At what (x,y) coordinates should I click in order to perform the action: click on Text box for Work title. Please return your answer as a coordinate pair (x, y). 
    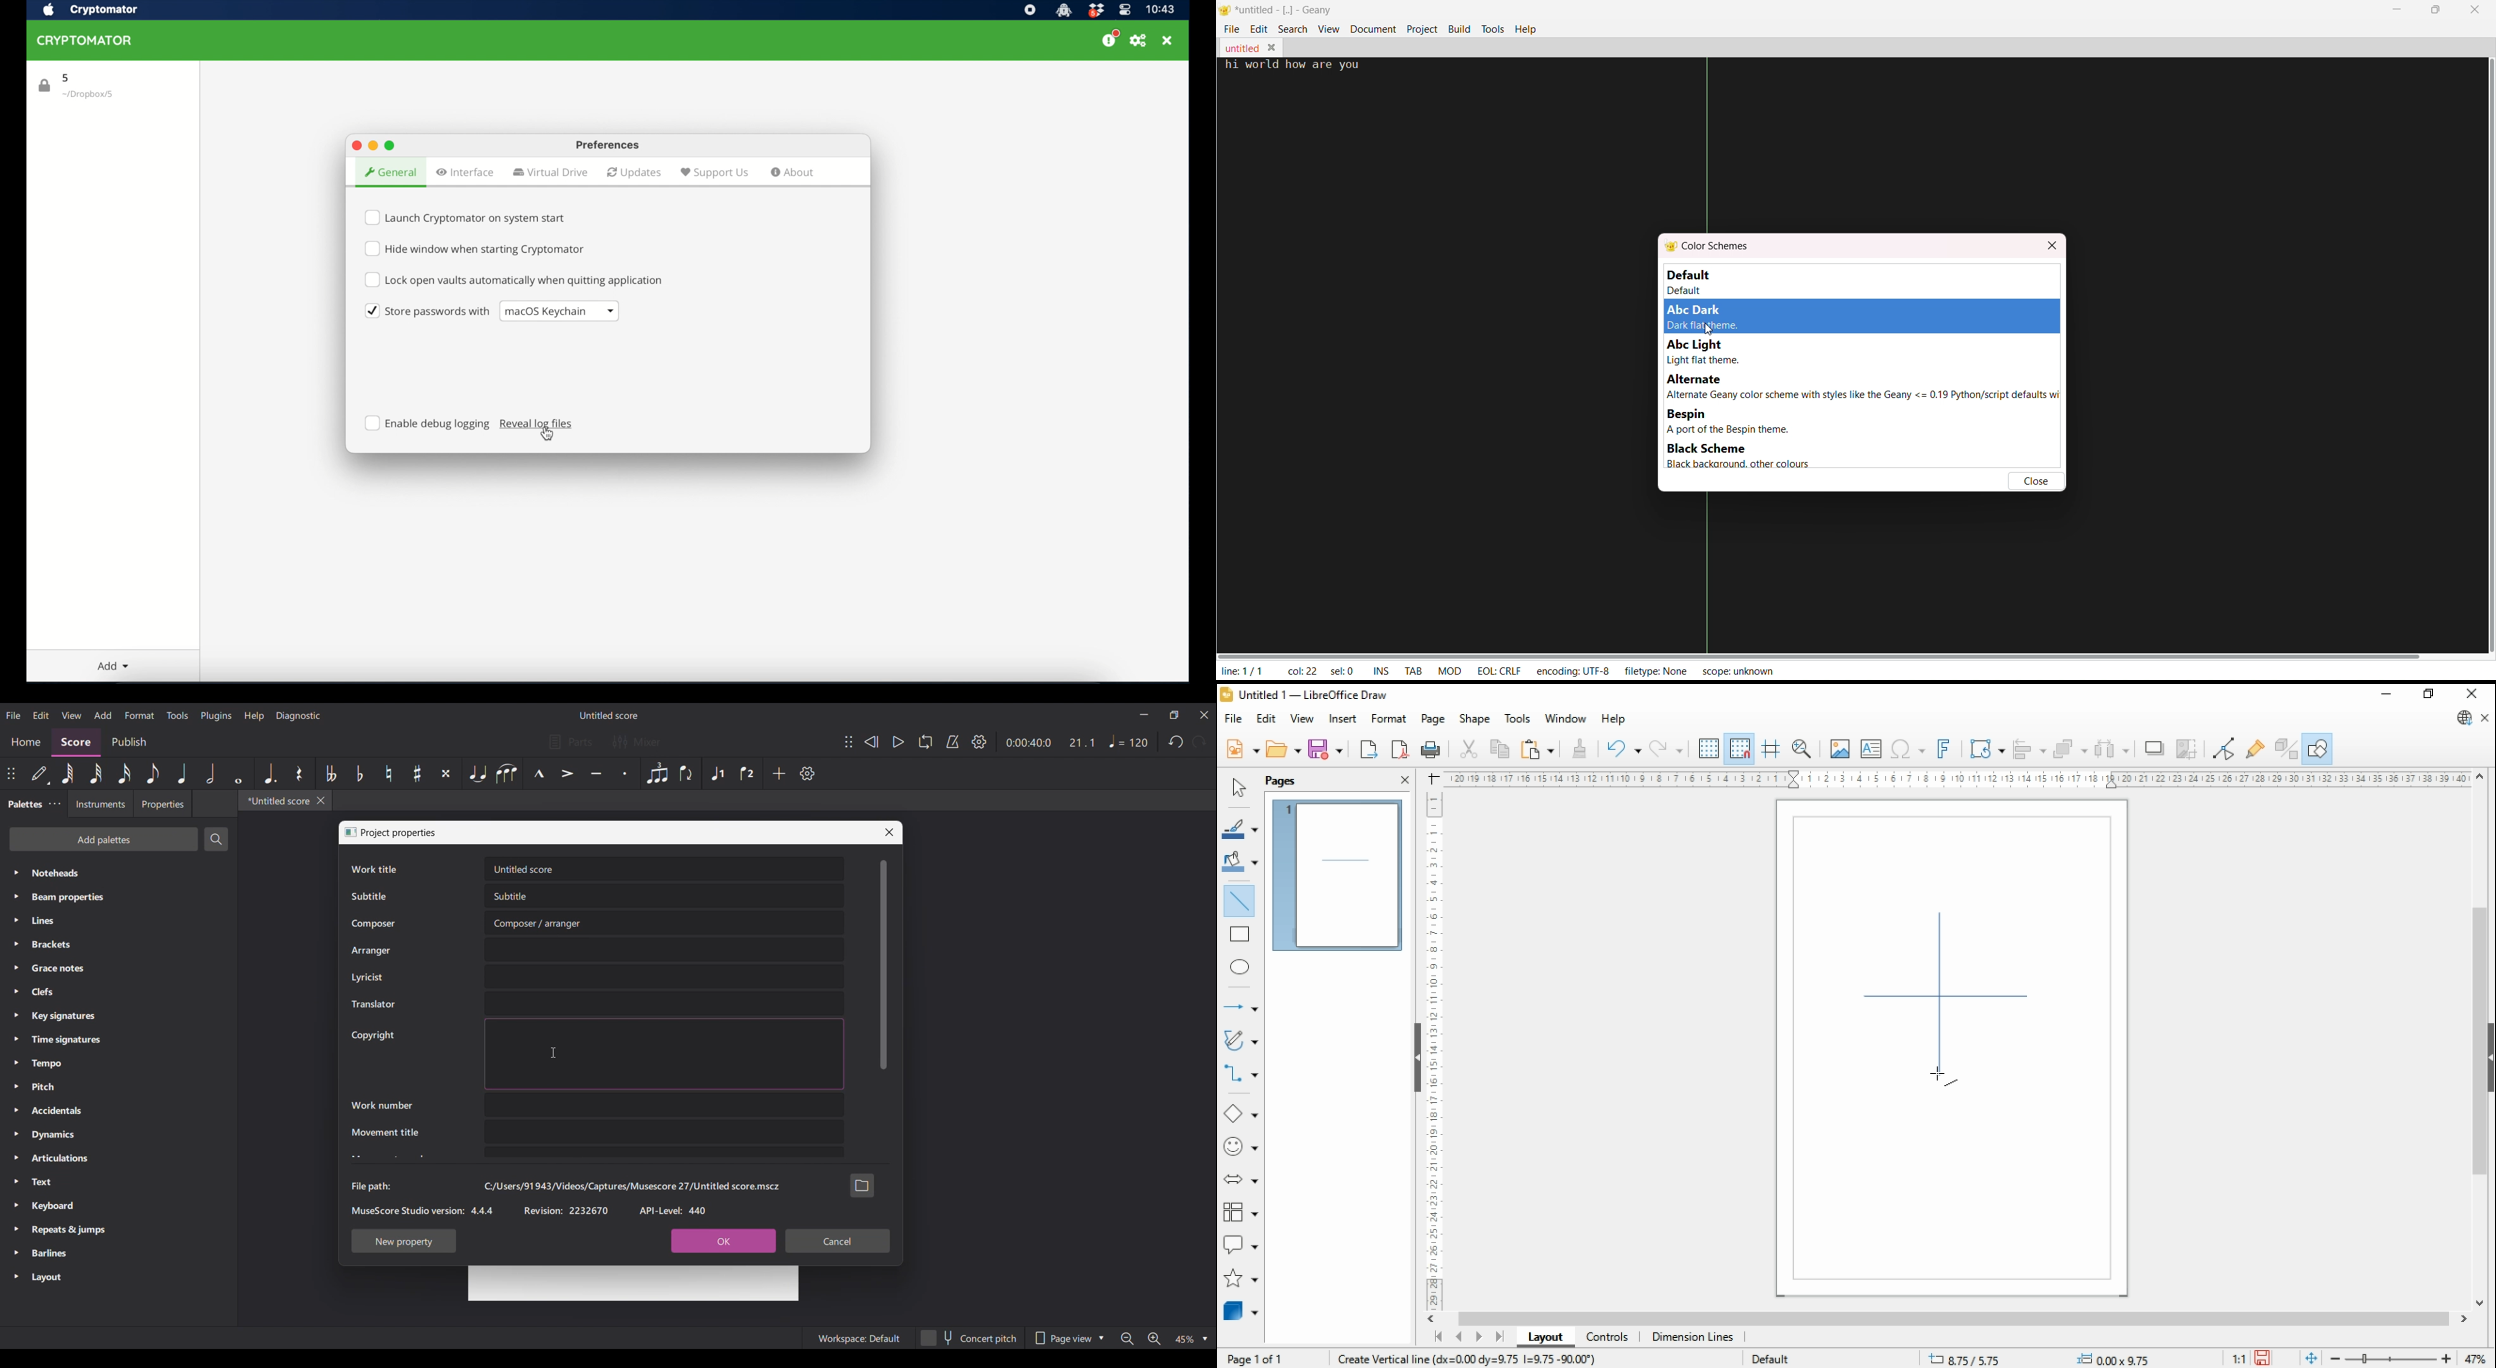
    Looking at the image, I should click on (664, 869).